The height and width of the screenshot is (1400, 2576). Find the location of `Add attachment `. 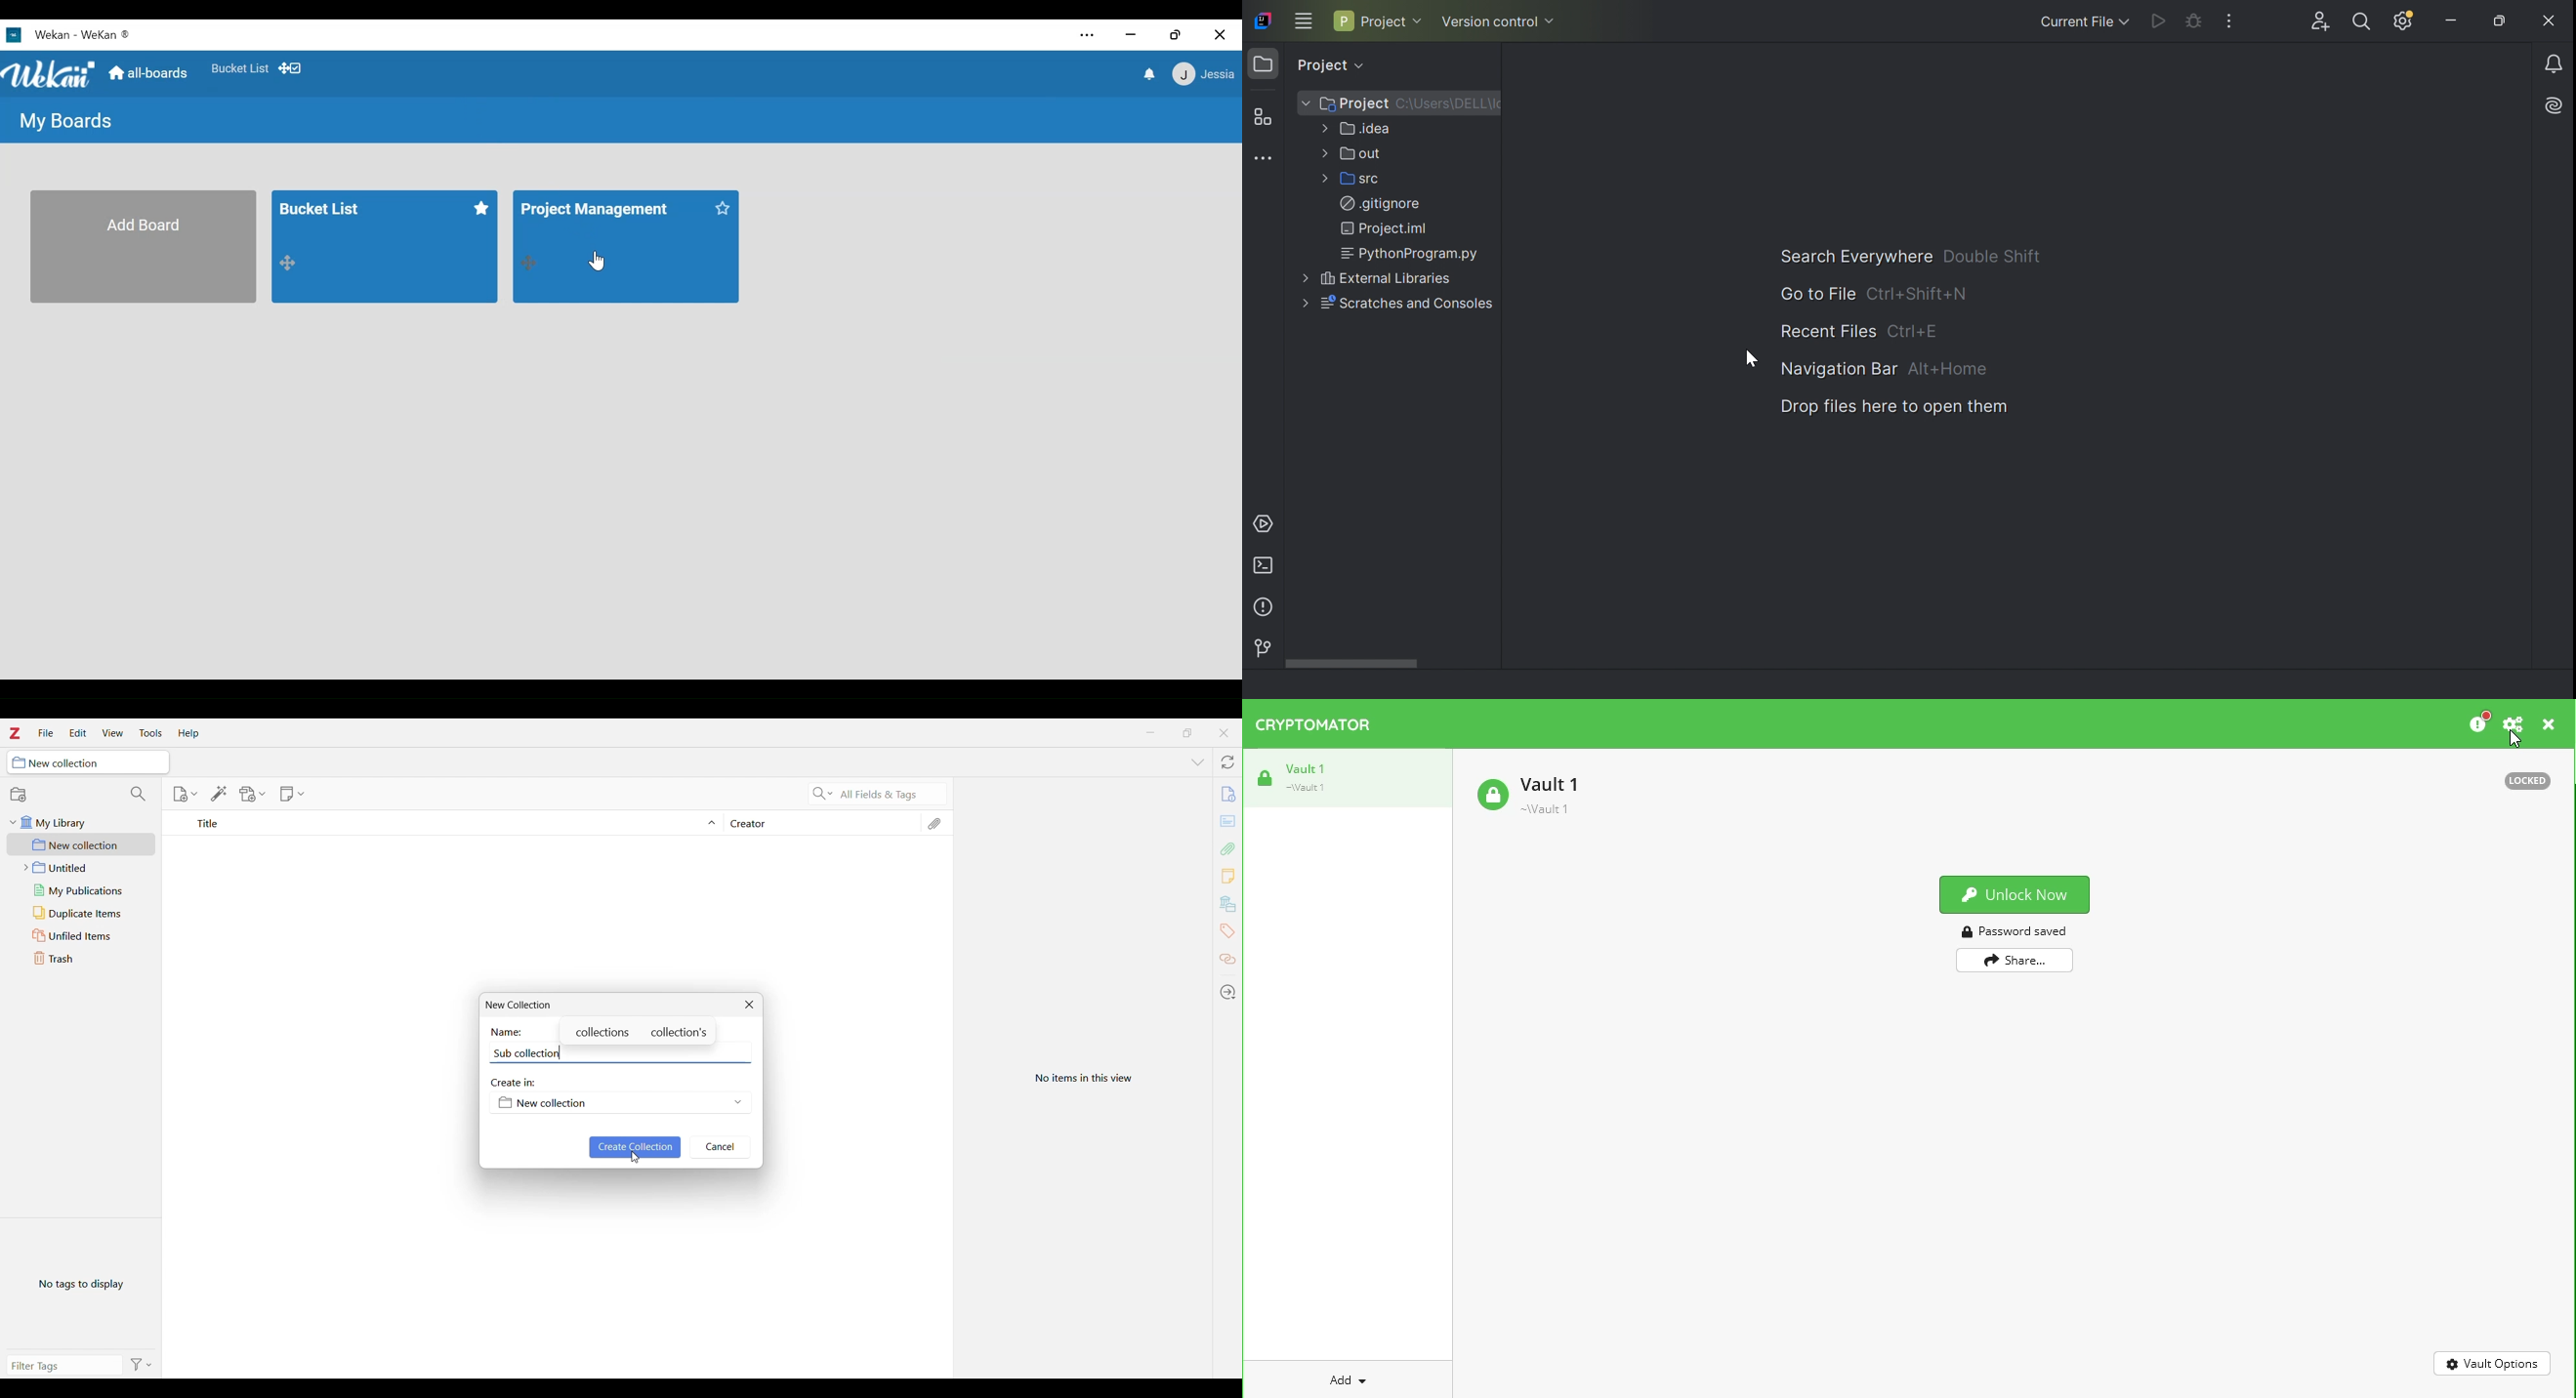

Add attachment  is located at coordinates (1229, 849).